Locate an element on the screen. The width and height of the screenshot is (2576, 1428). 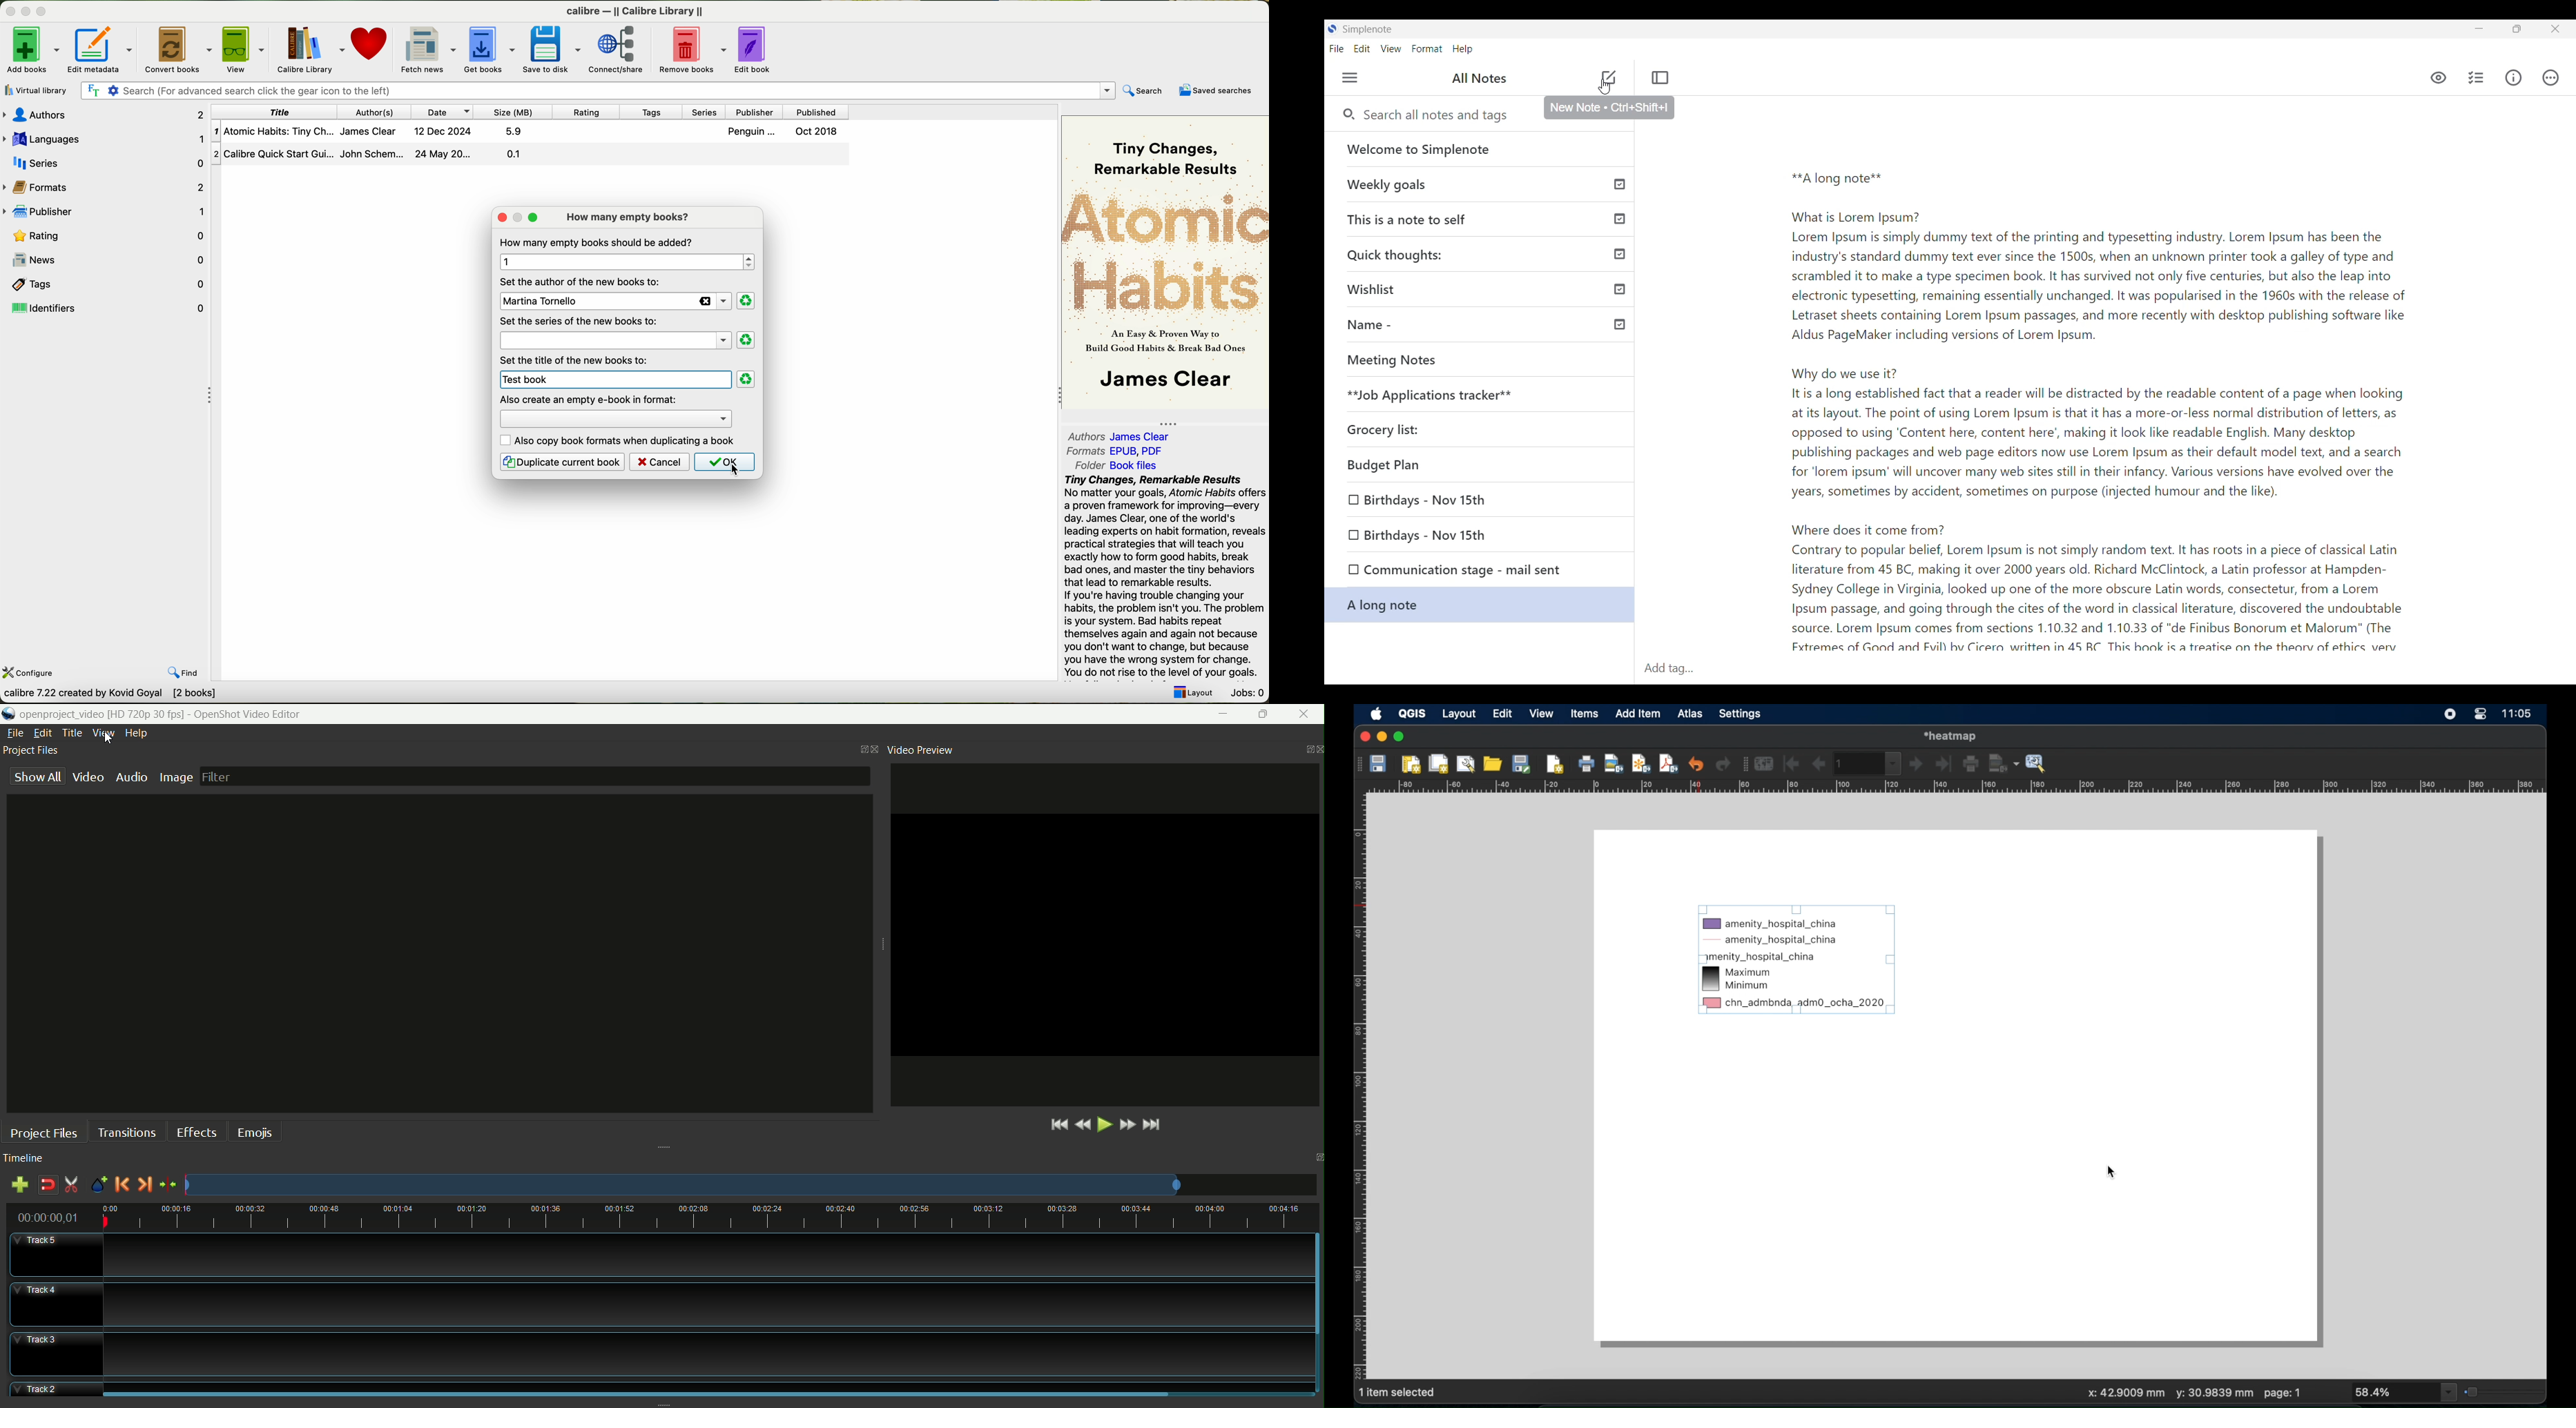
size is located at coordinates (518, 112).